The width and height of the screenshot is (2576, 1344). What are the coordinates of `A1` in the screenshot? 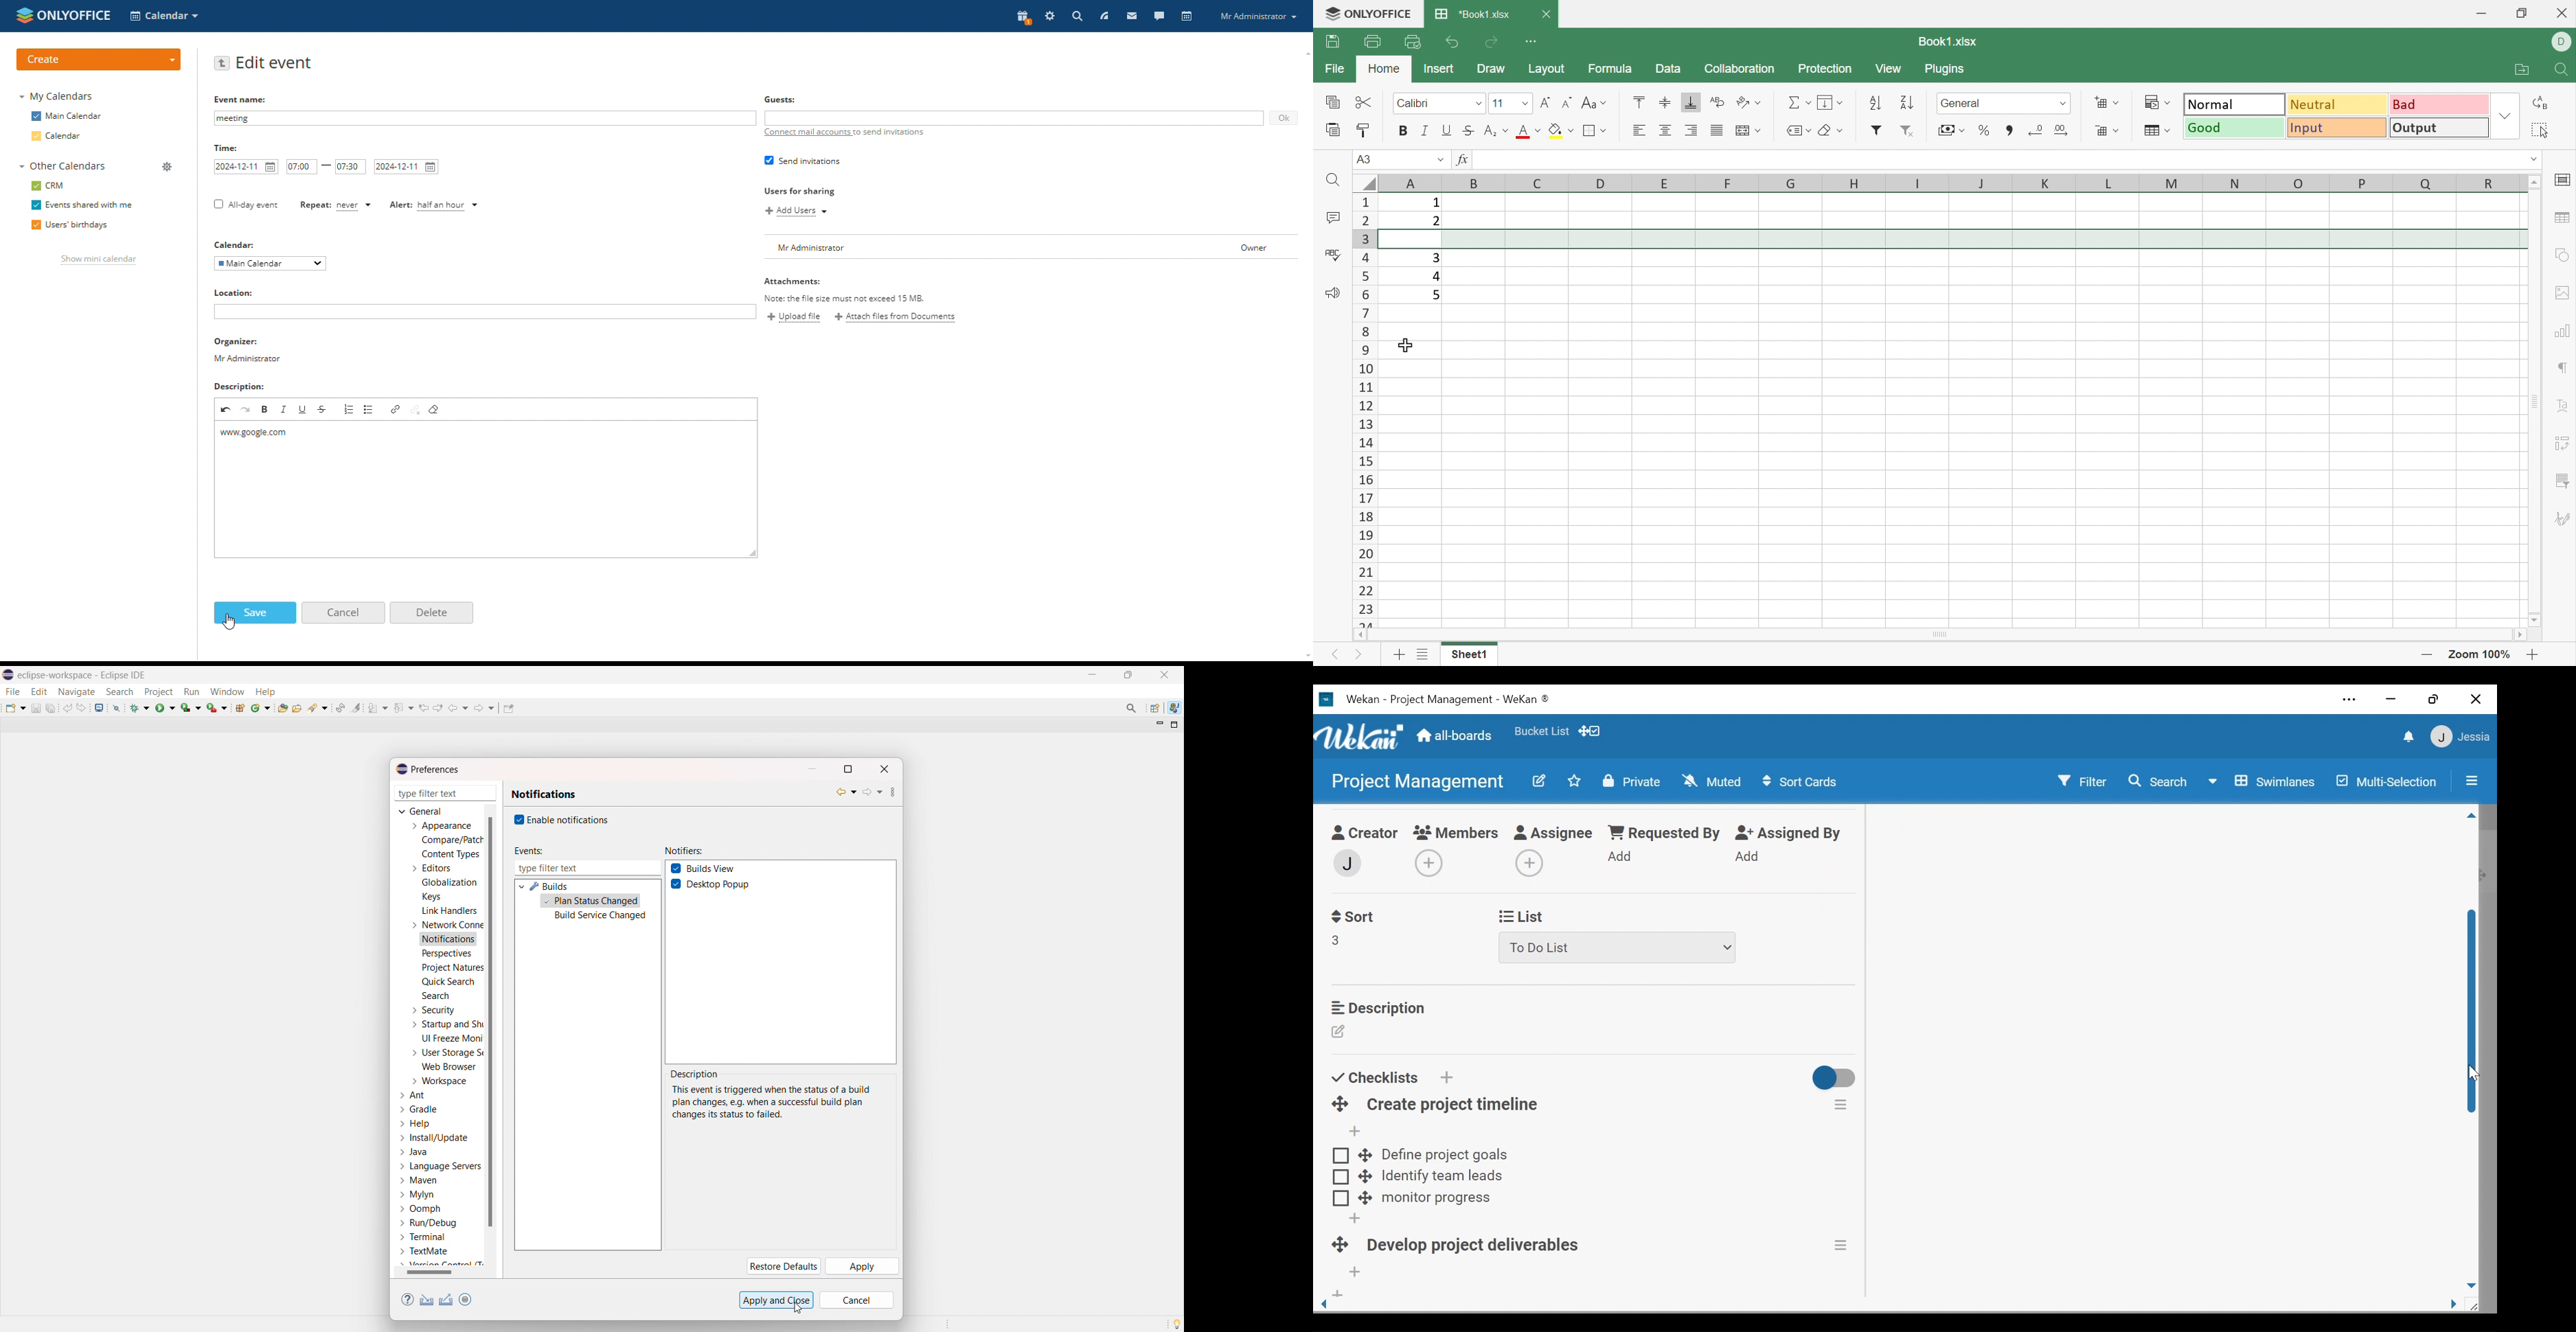 It's located at (1366, 159).